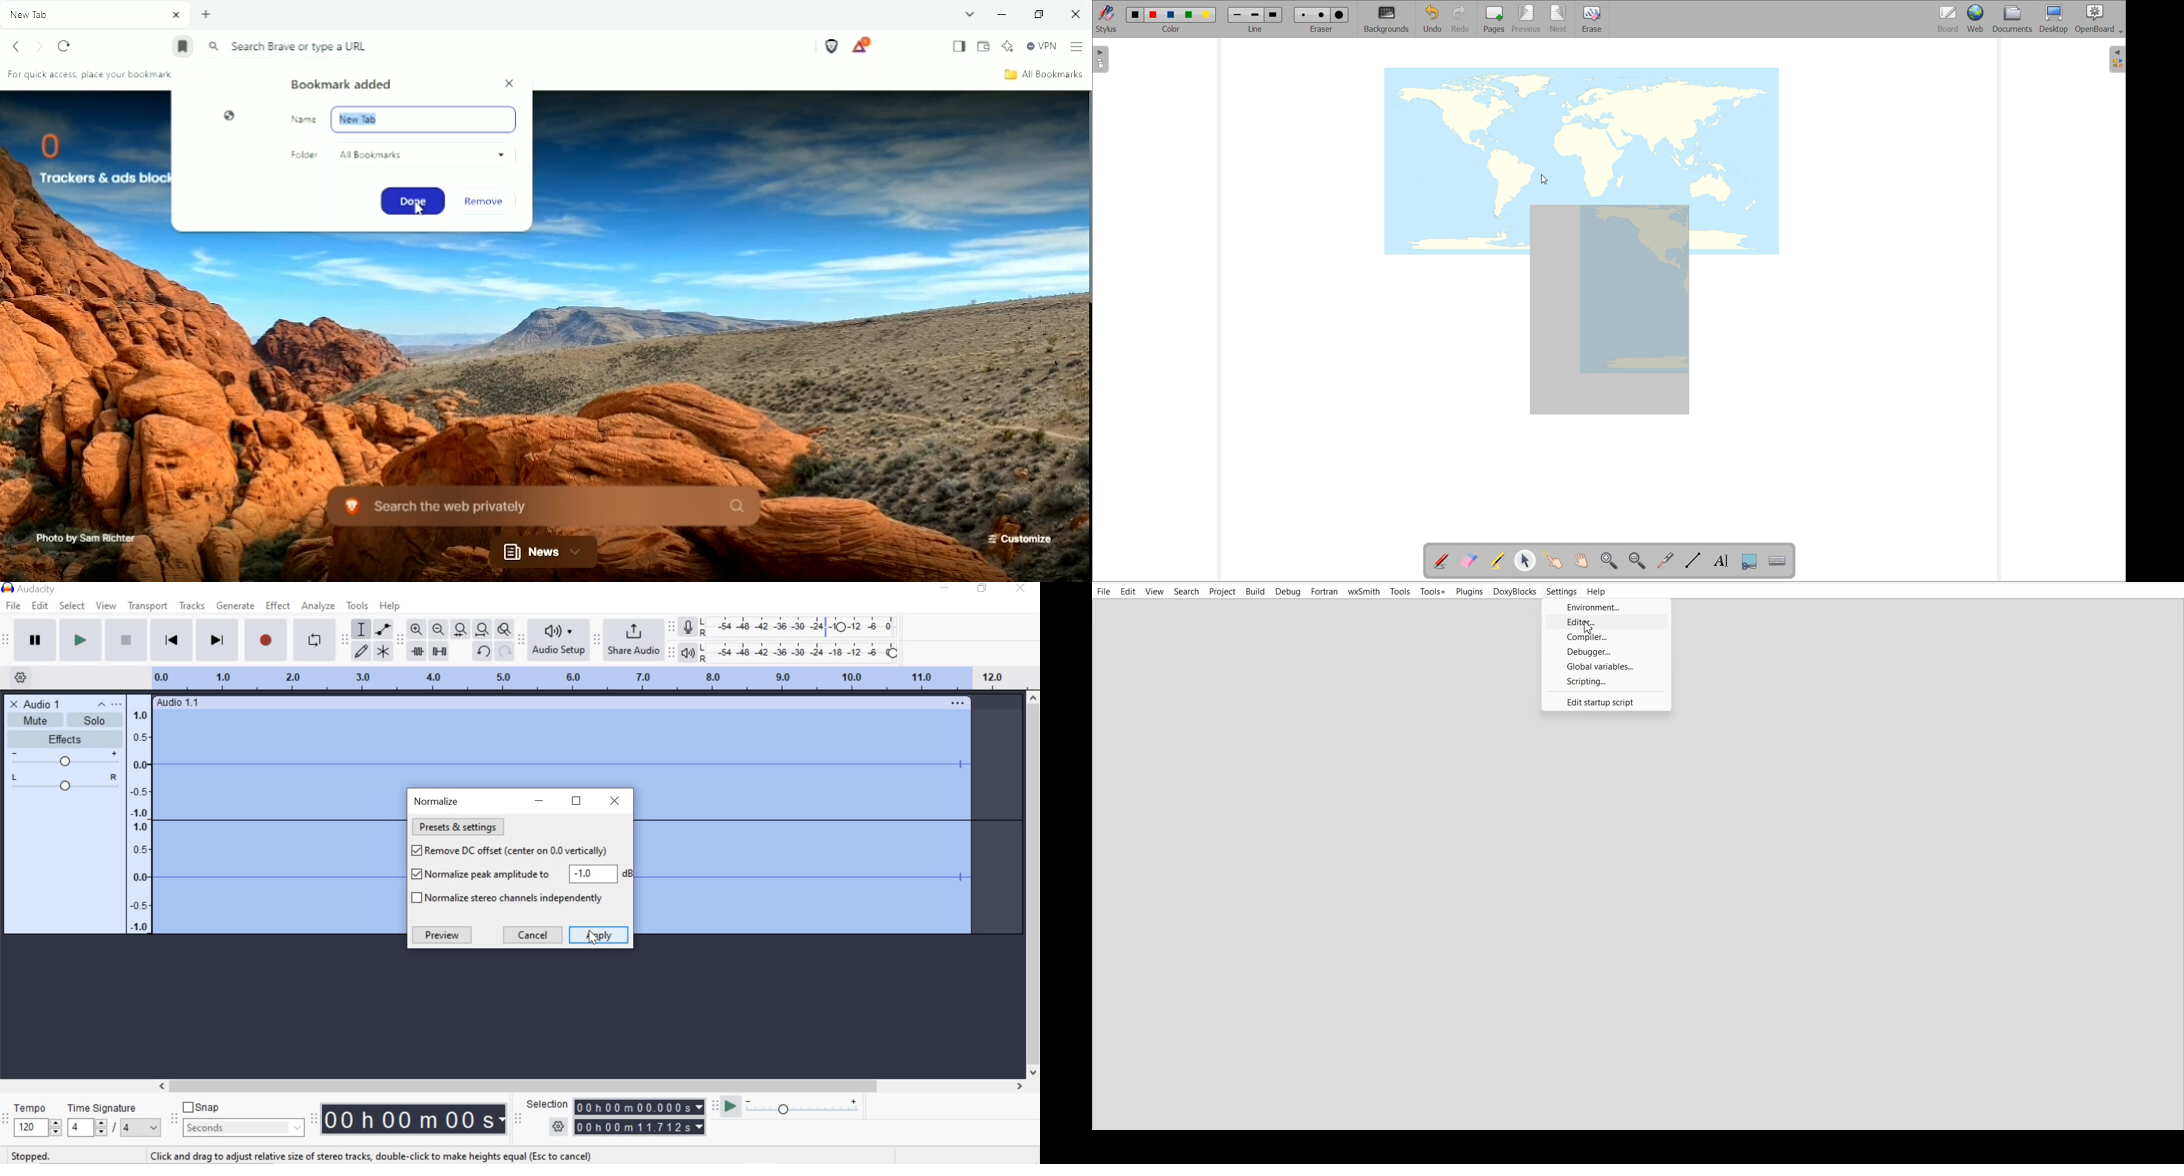 This screenshot has width=2184, height=1176. Describe the element at coordinates (445, 935) in the screenshot. I see `preview` at that location.